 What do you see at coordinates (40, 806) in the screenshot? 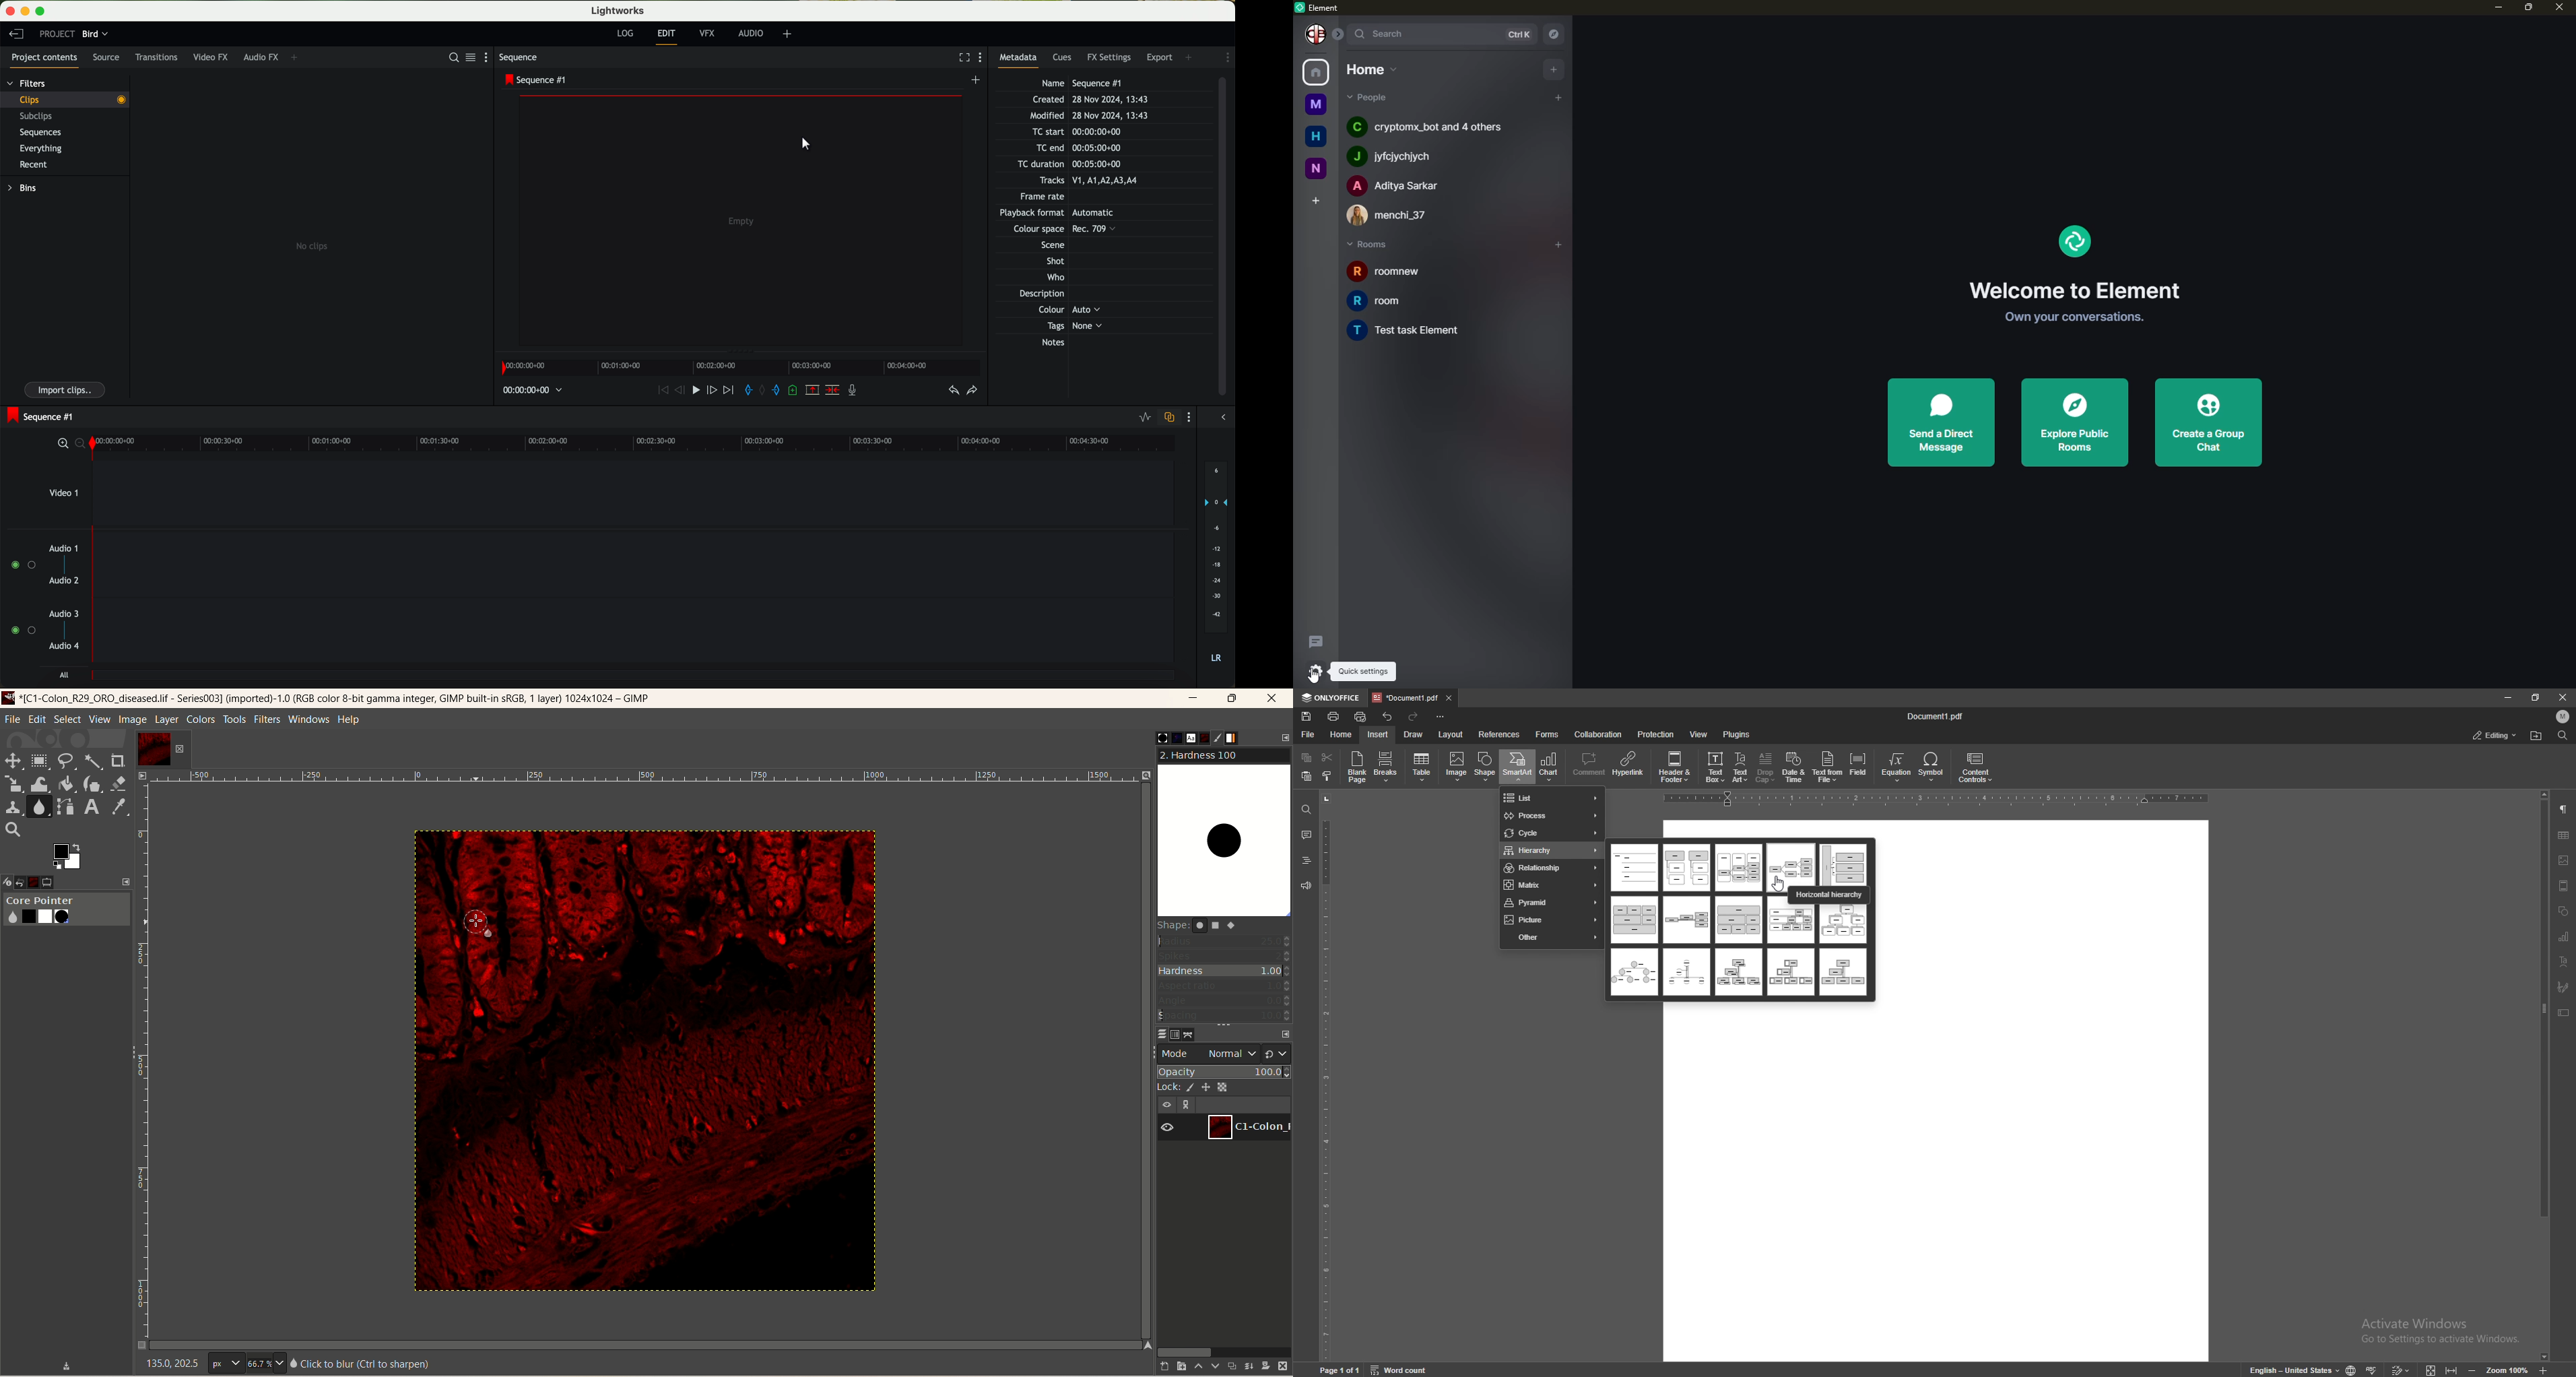
I see `smudge tool` at bounding box center [40, 806].